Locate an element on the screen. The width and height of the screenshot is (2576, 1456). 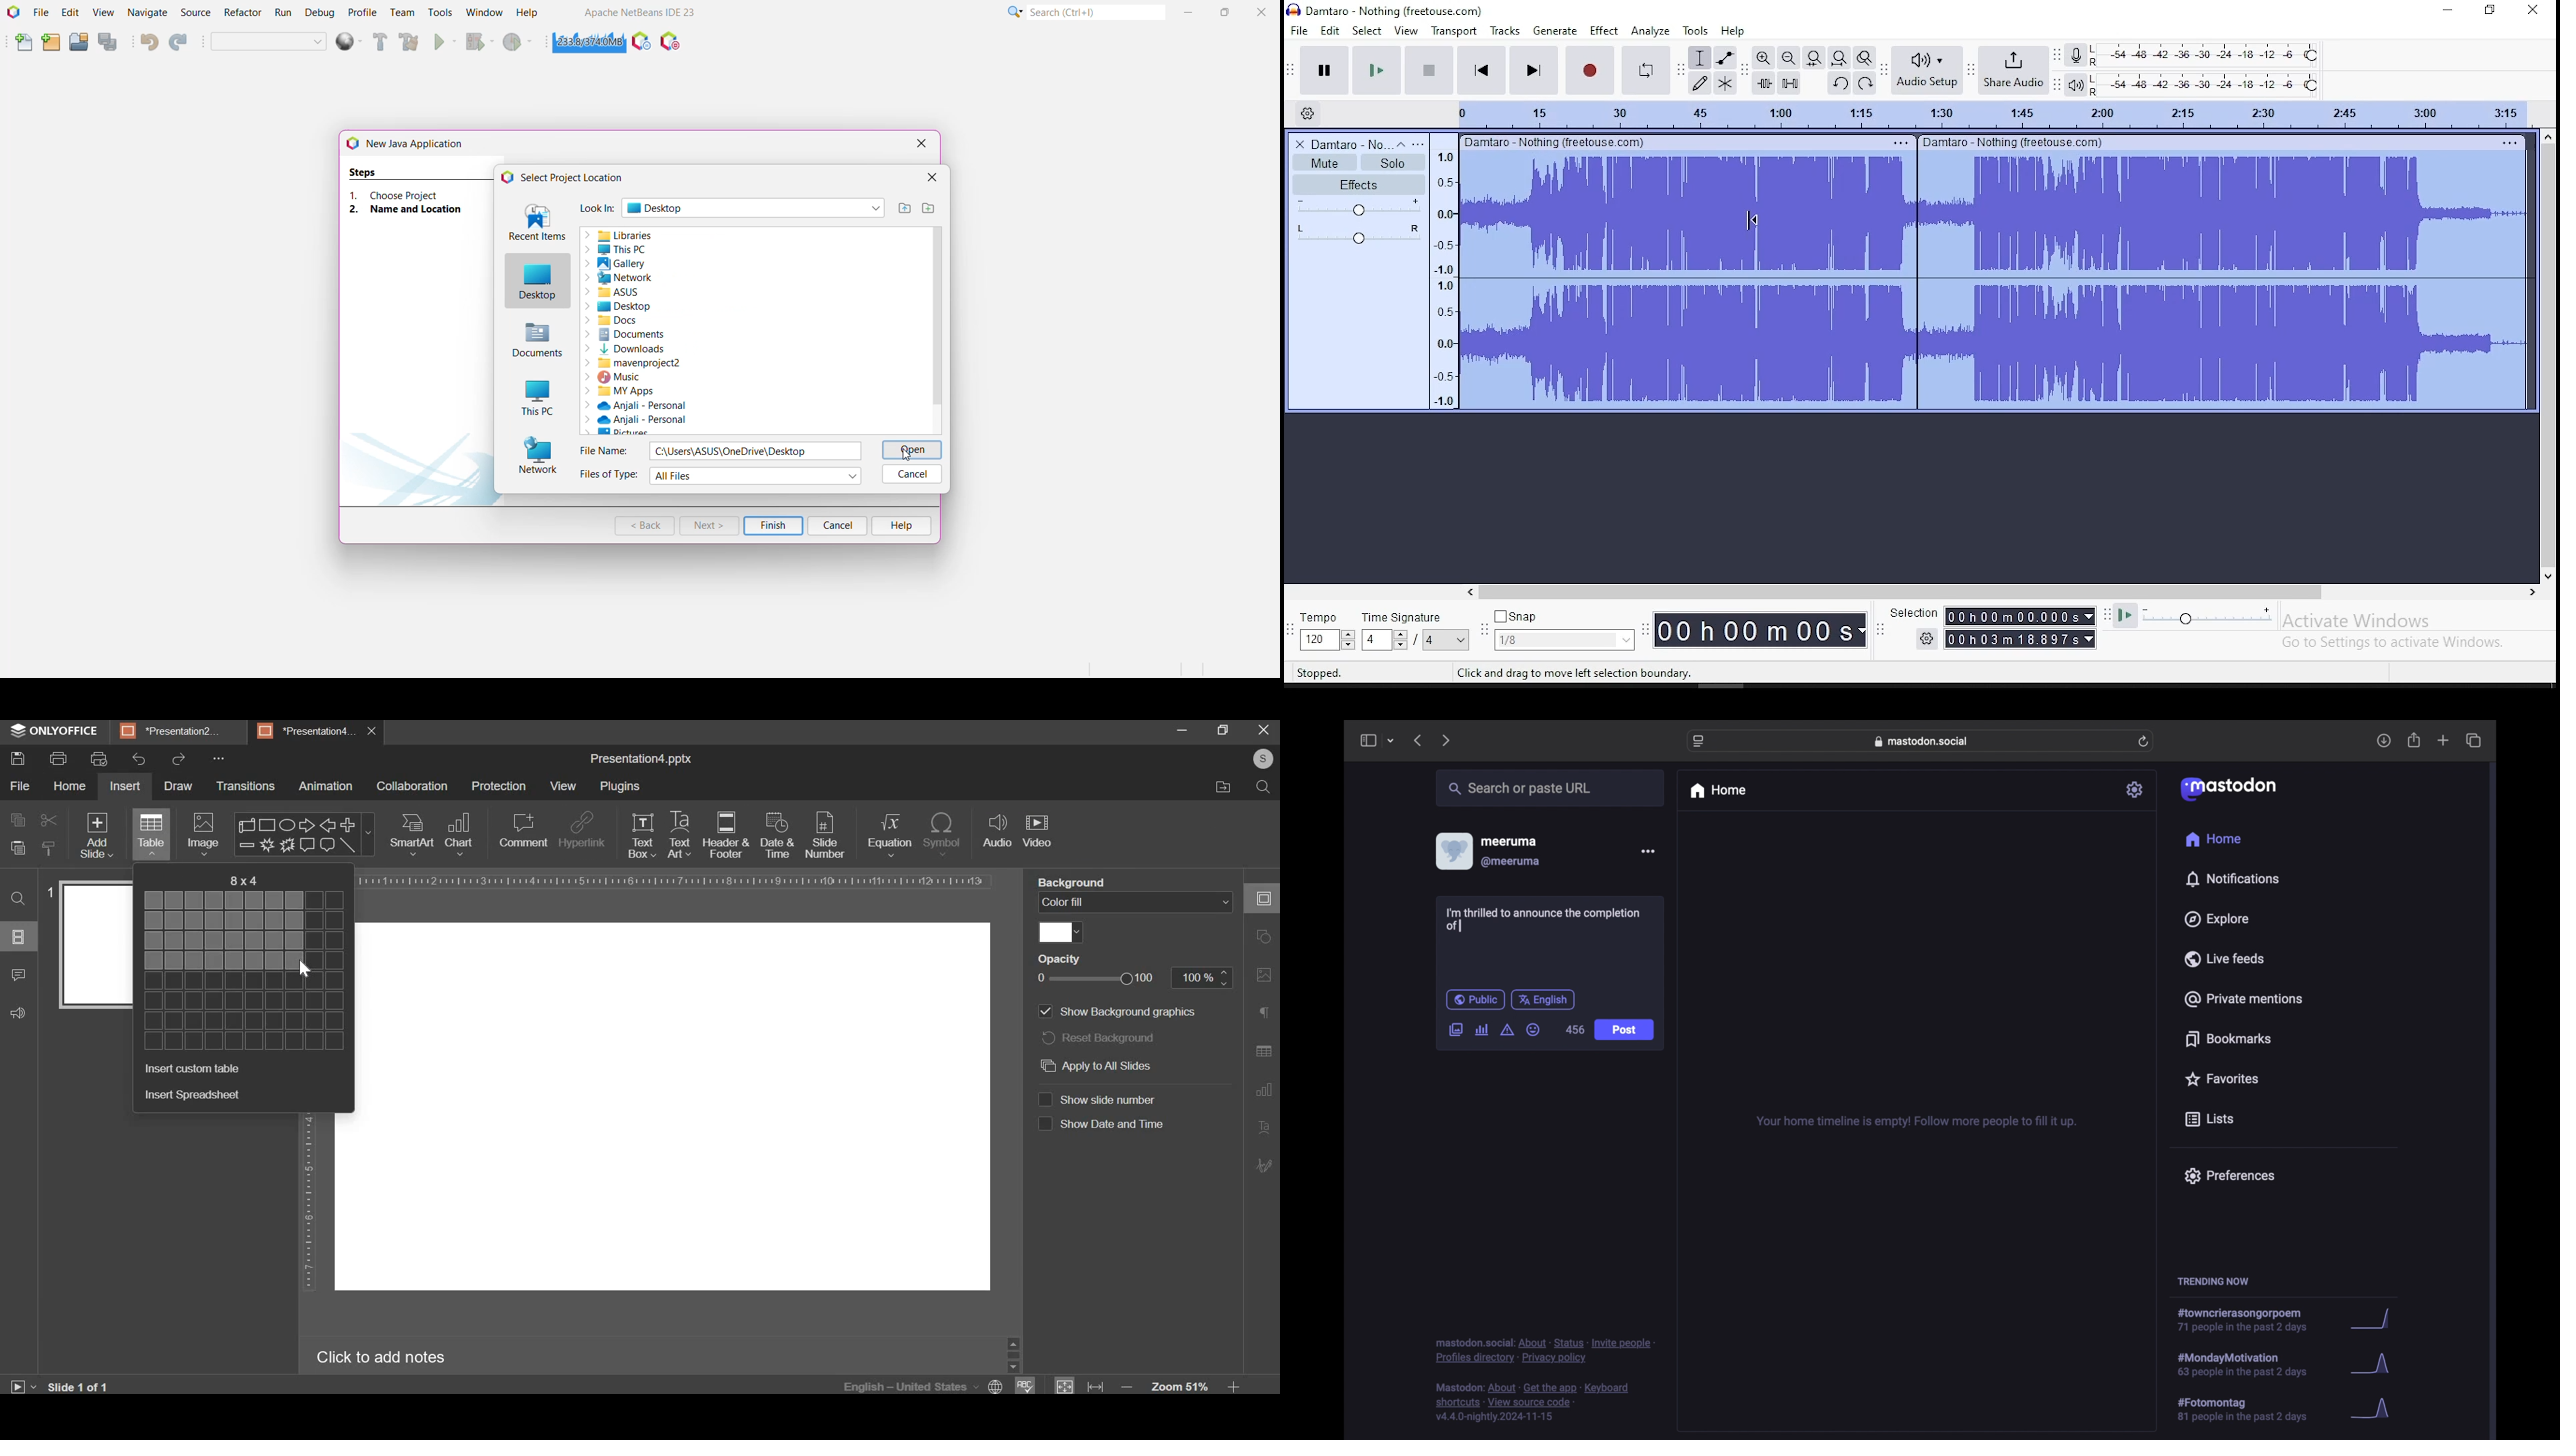
open menu is located at coordinates (1419, 143).